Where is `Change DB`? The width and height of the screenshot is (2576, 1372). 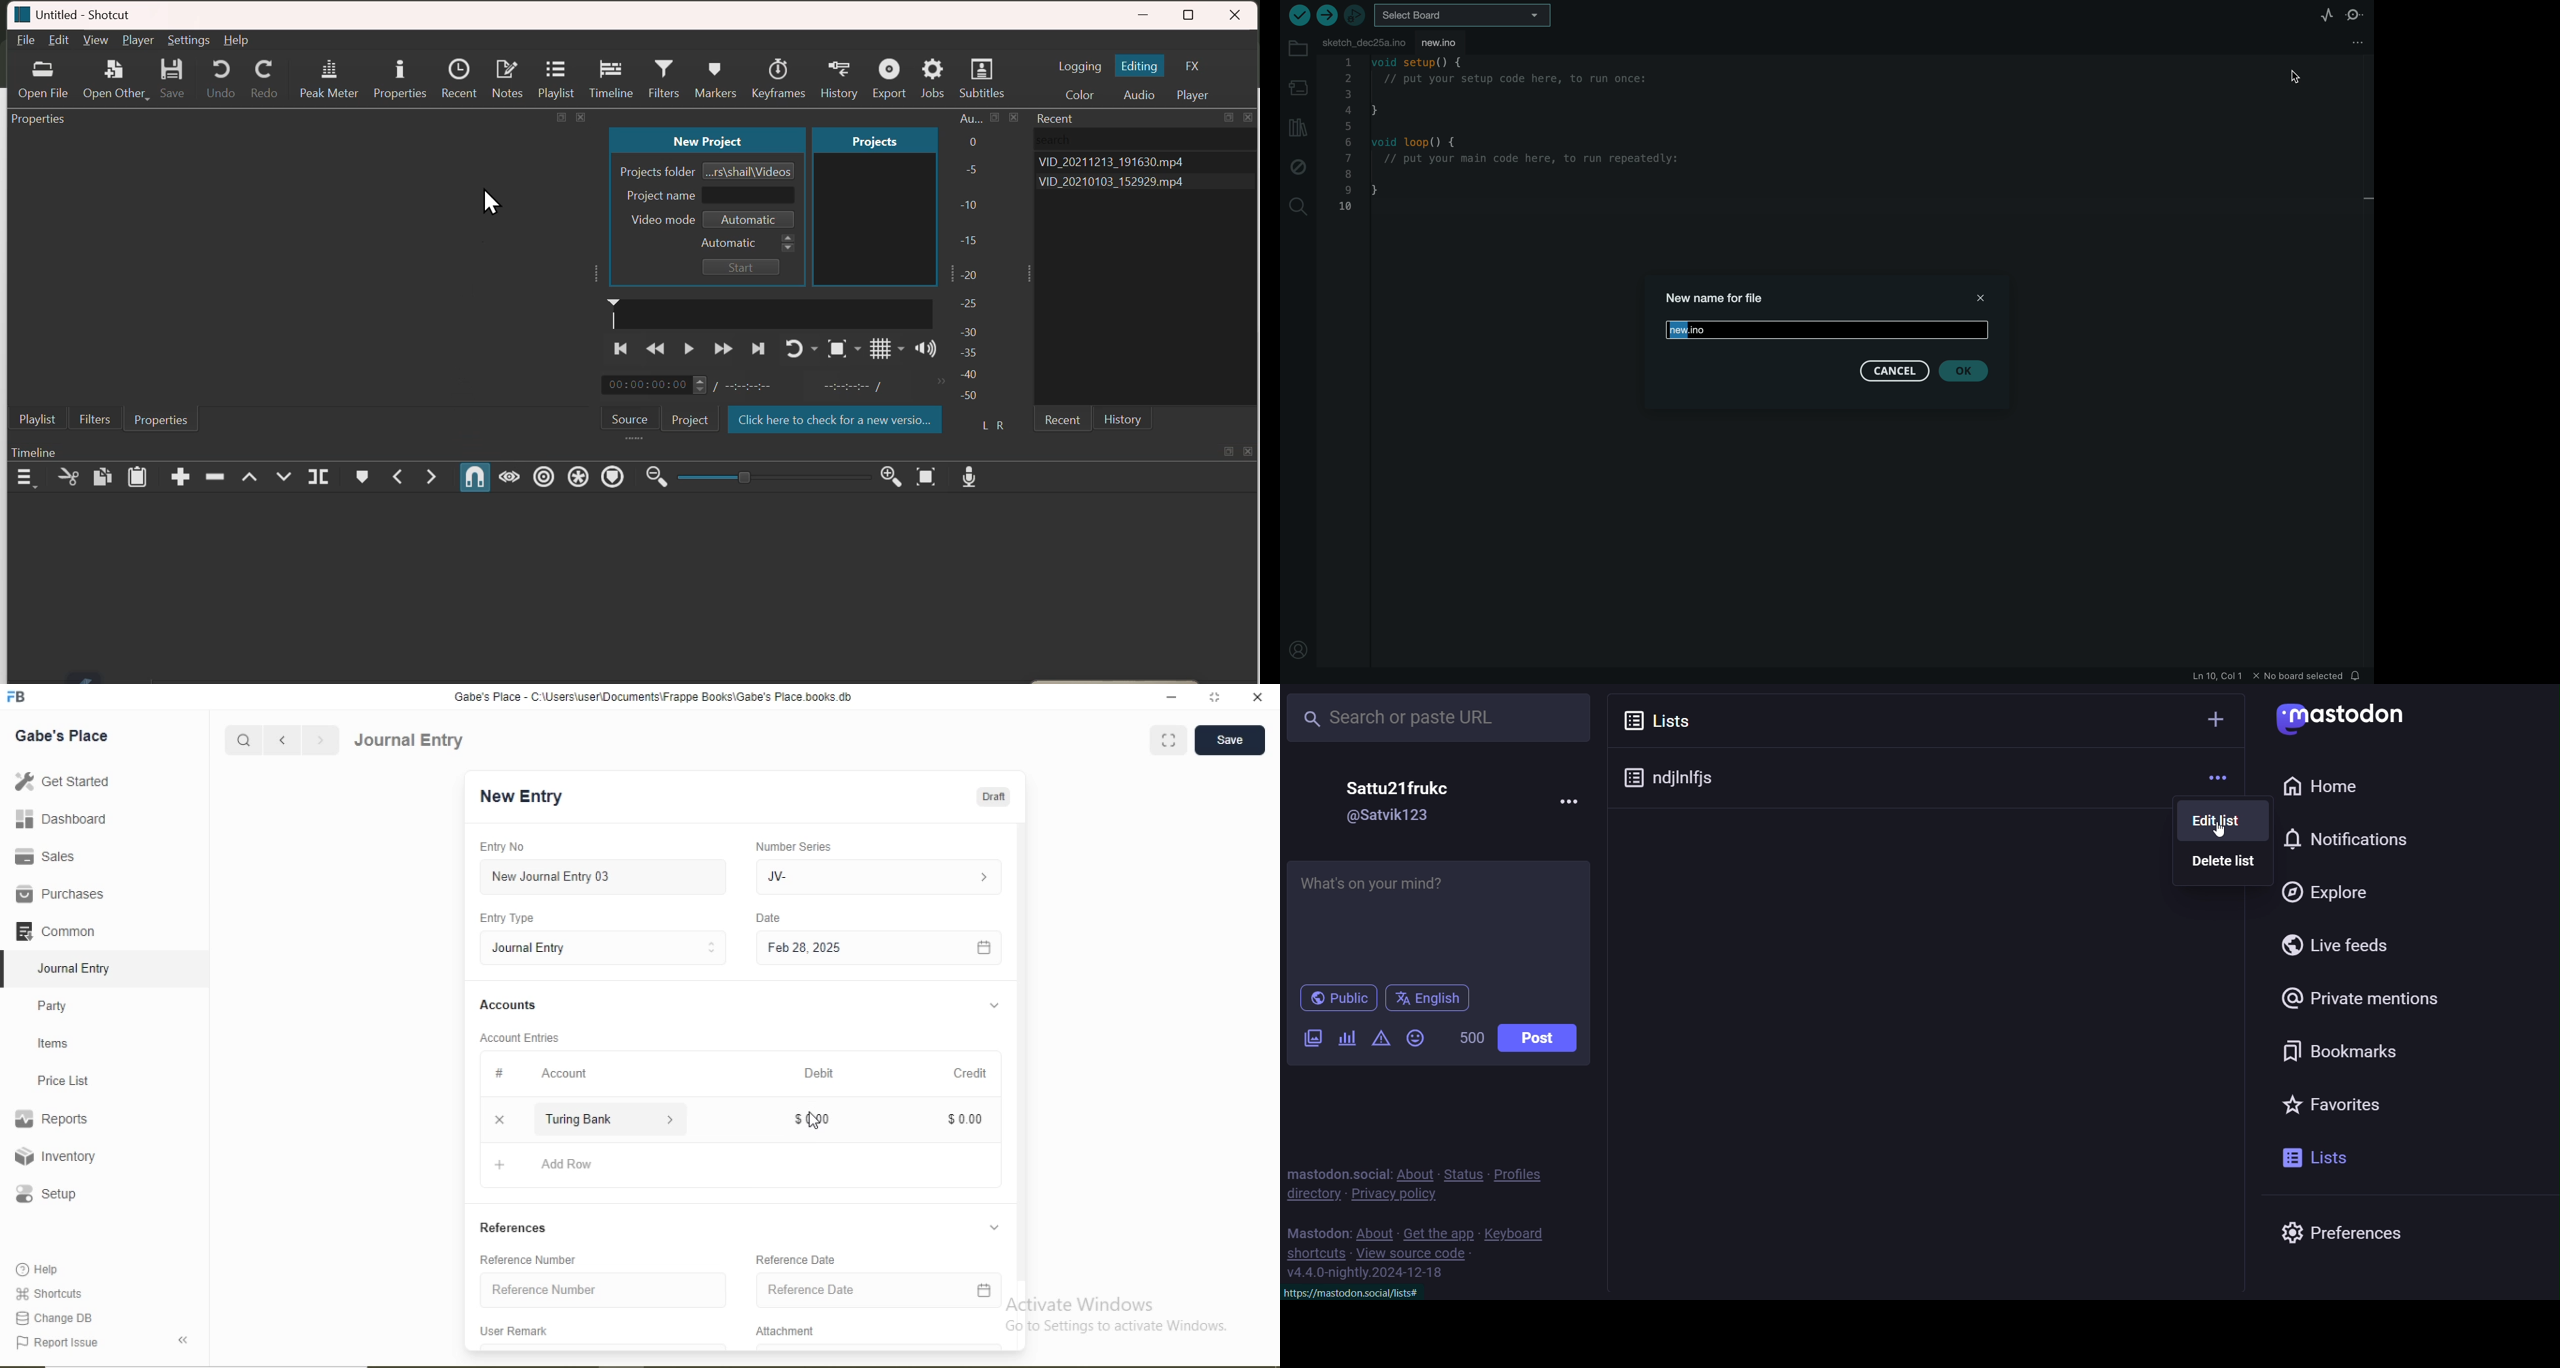 Change DB is located at coordinates (52, 1319).